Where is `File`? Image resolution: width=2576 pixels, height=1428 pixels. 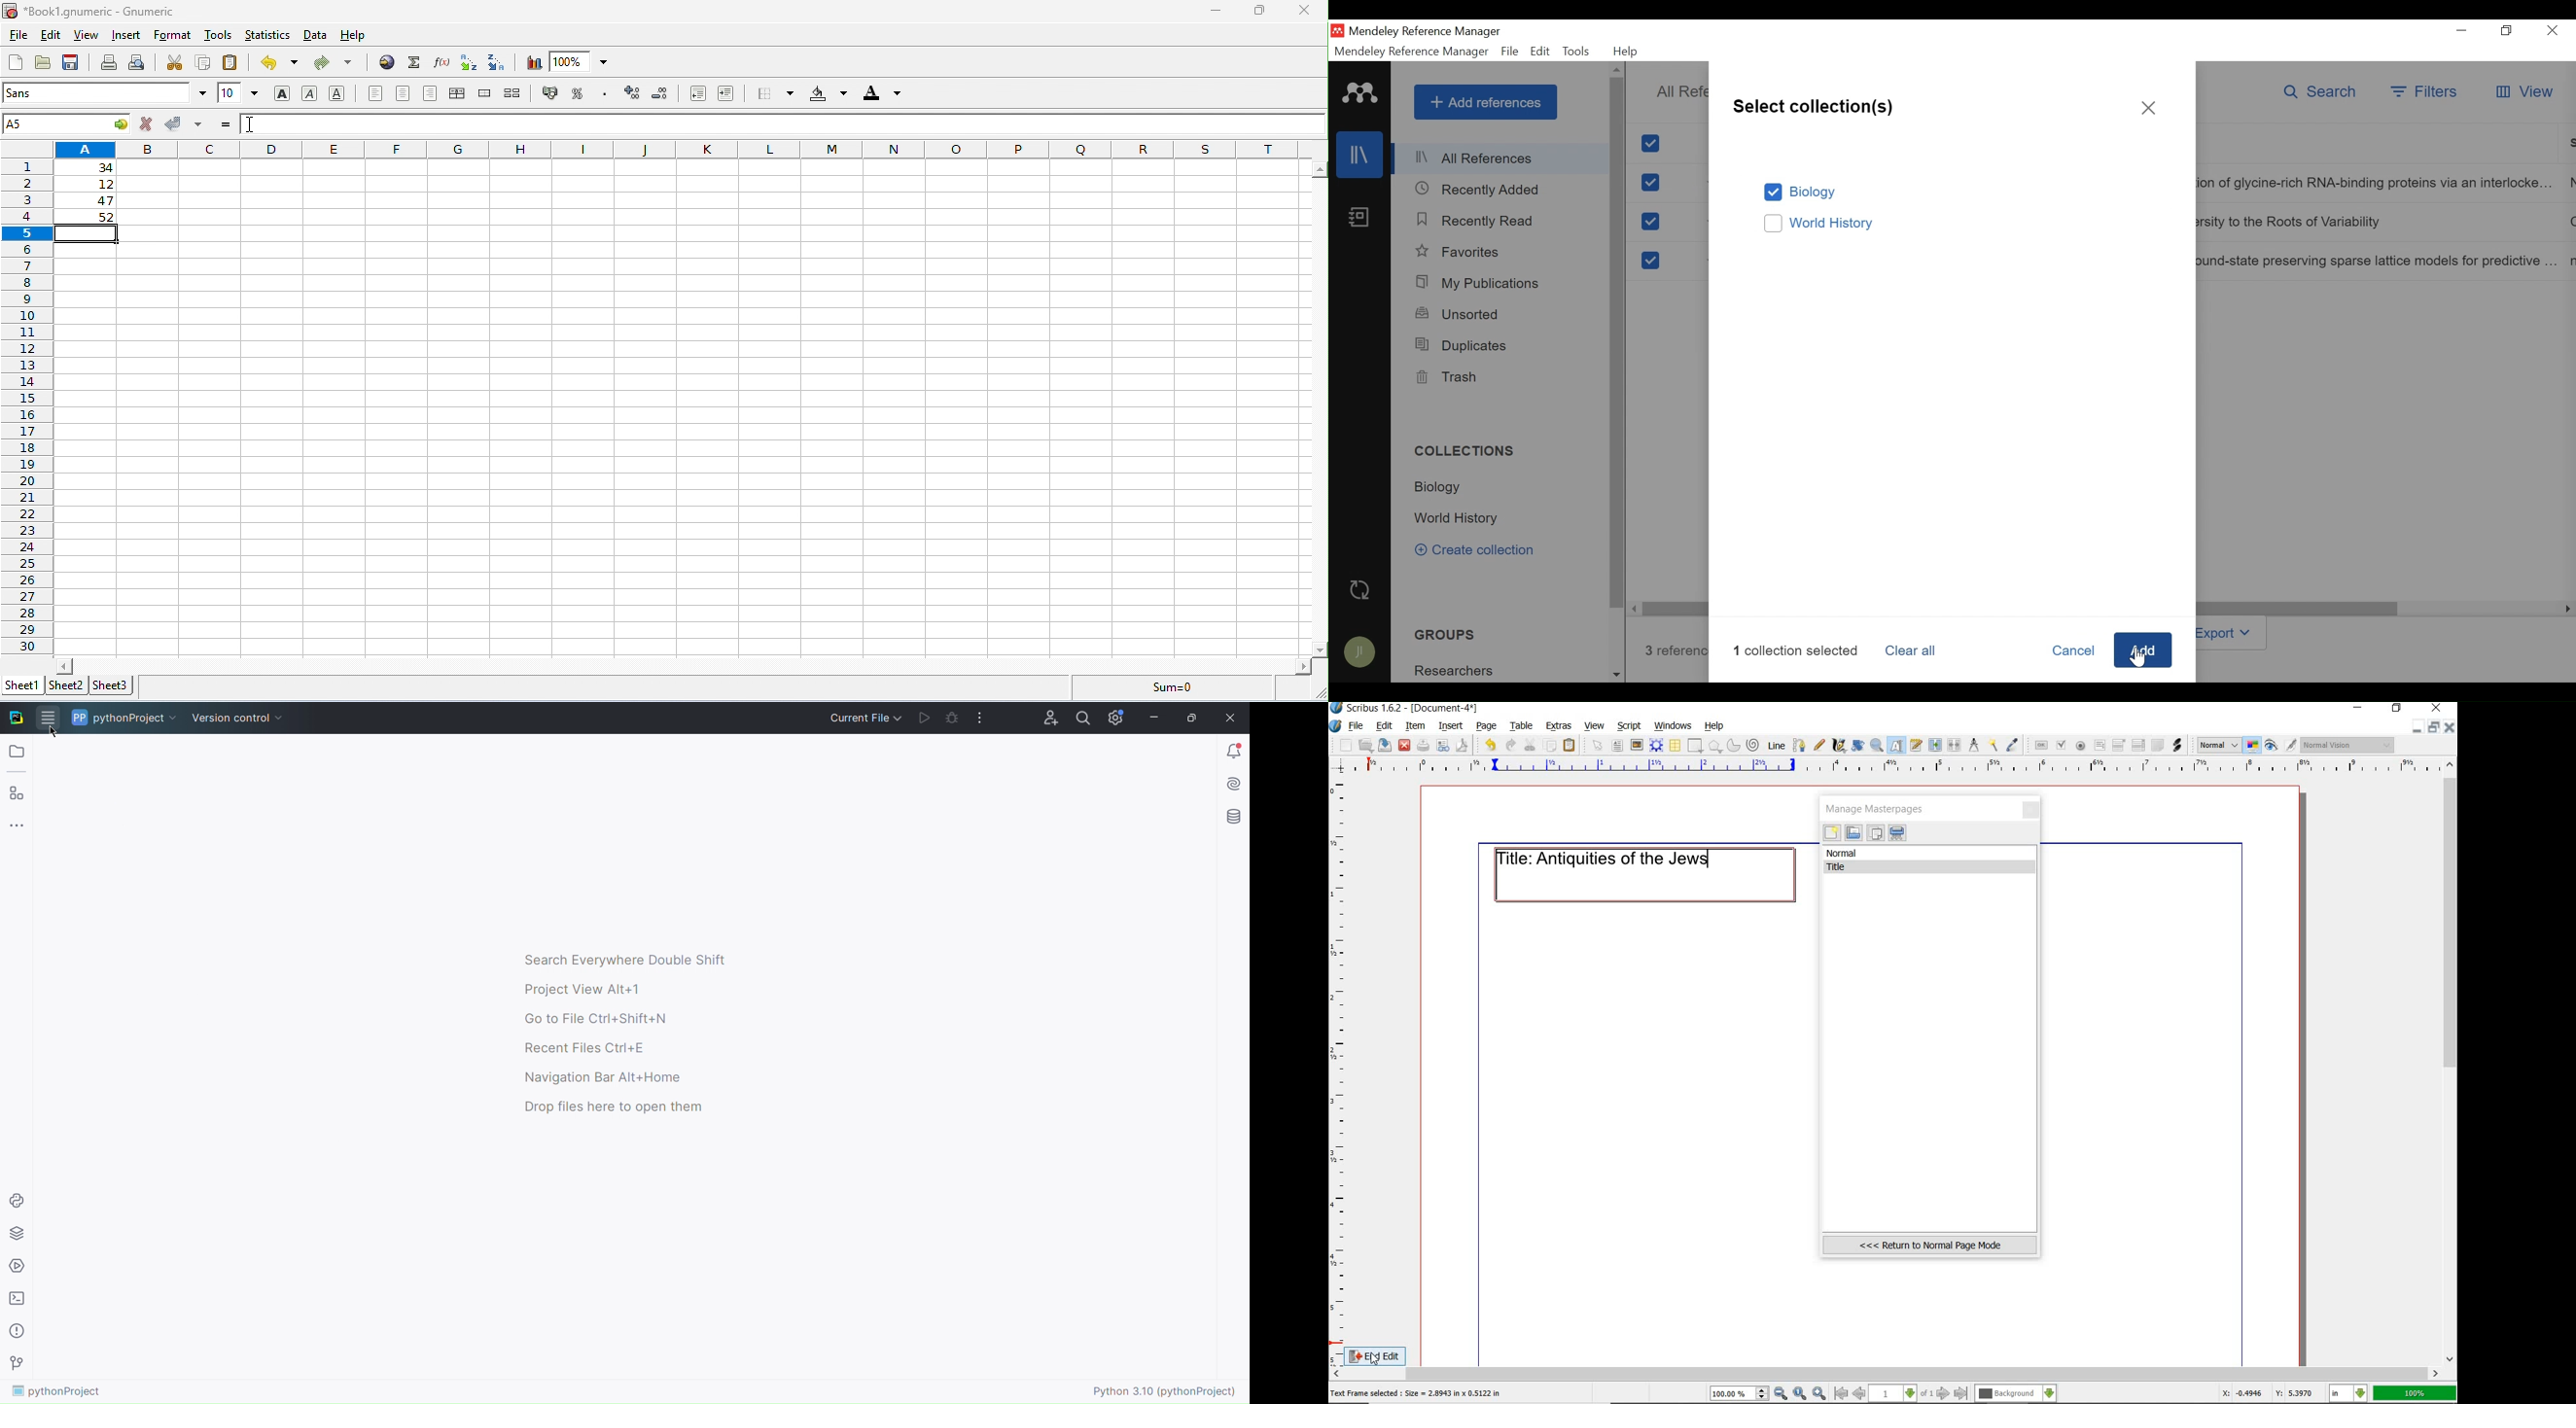
File is located at coordinates (1510, 51).